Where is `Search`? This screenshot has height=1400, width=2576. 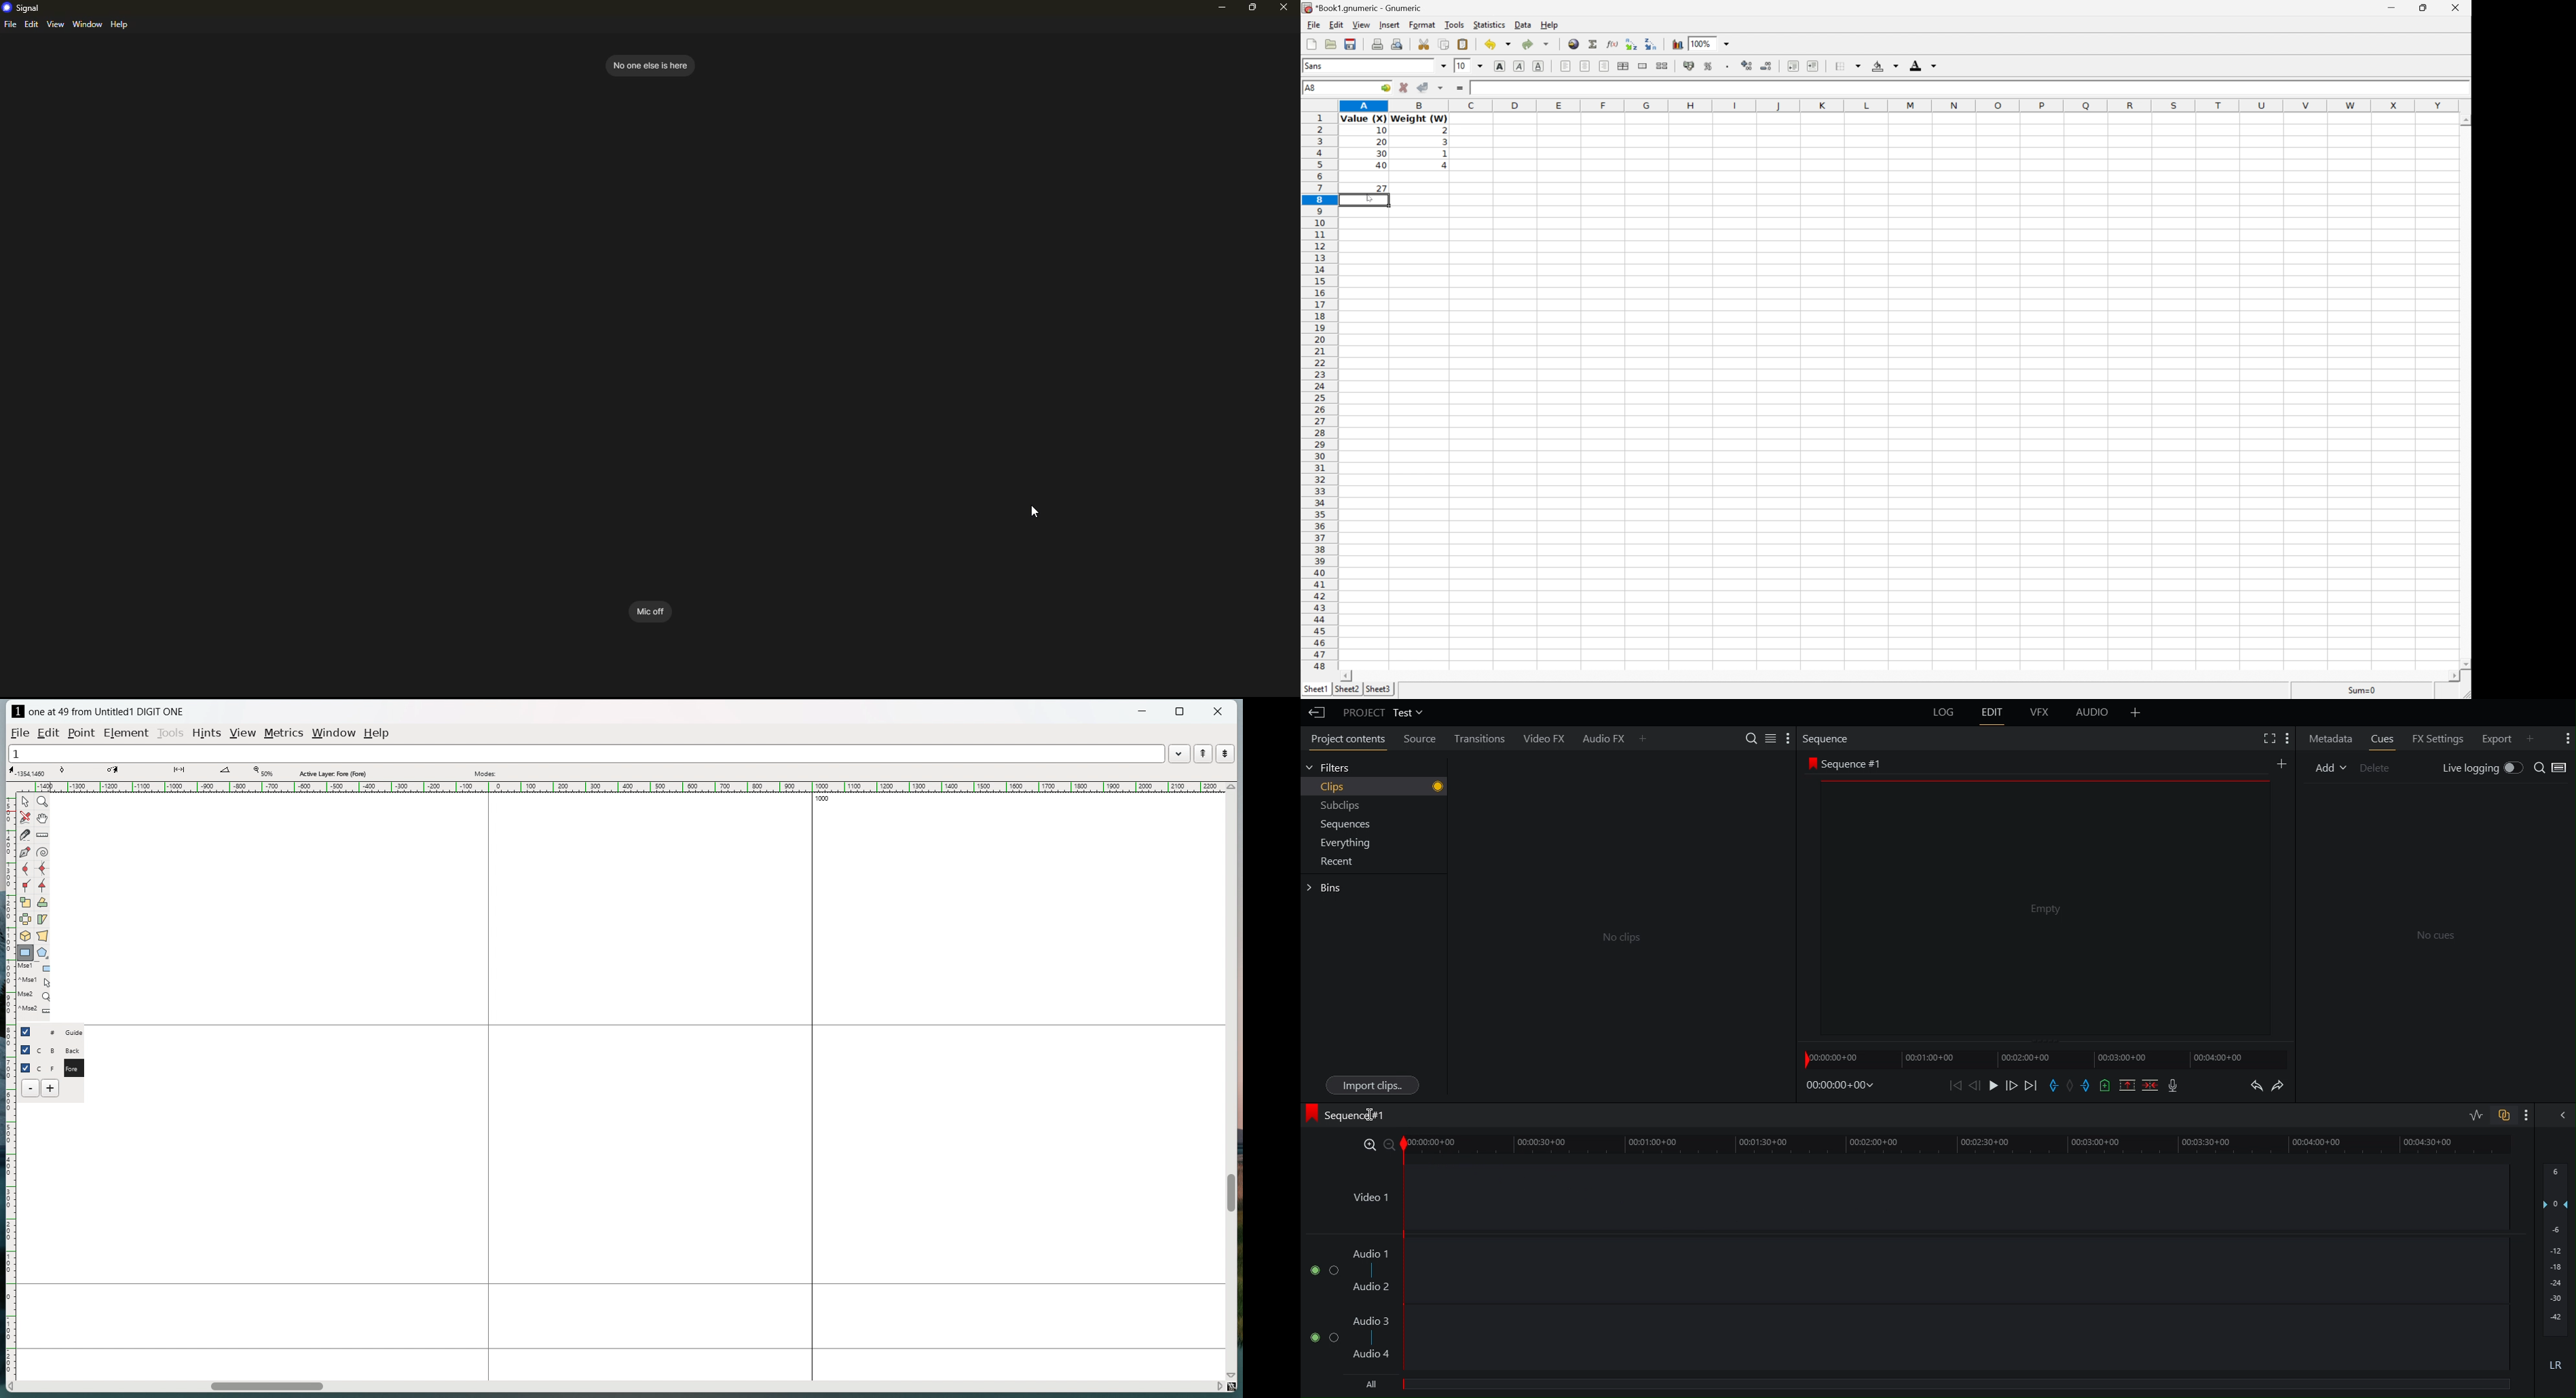 Search is located at coordinates (2541, 767).